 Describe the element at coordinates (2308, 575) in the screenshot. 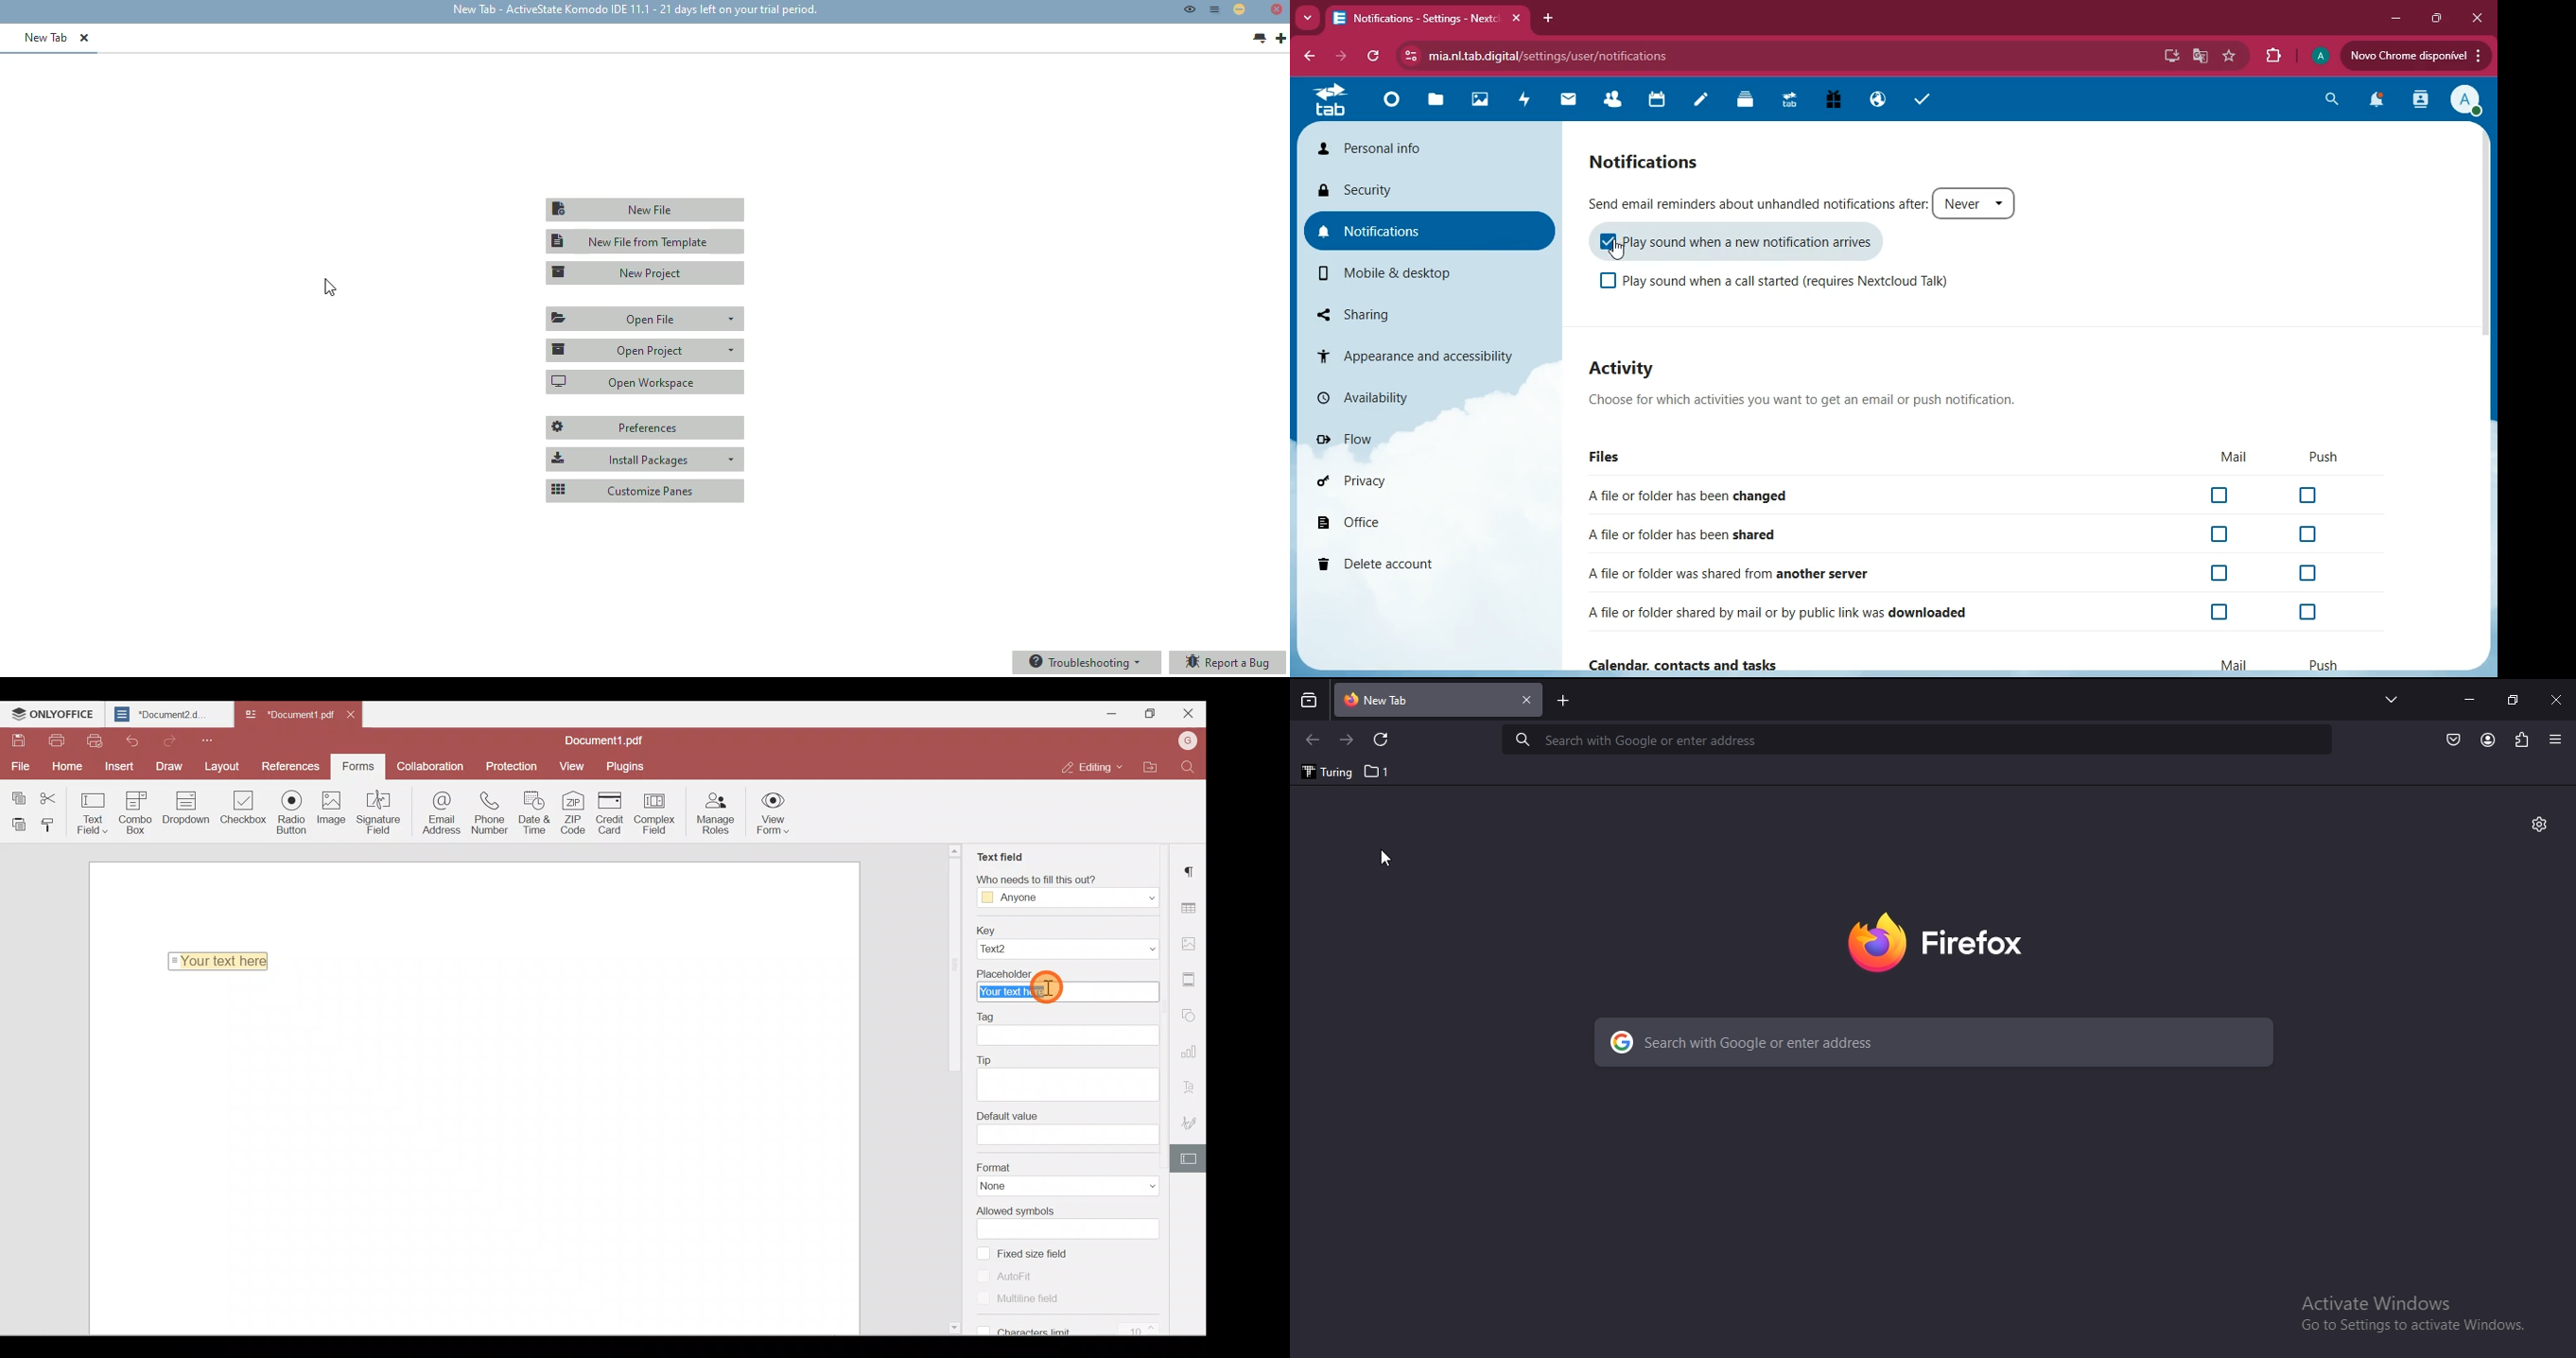

I see `off` at that location.